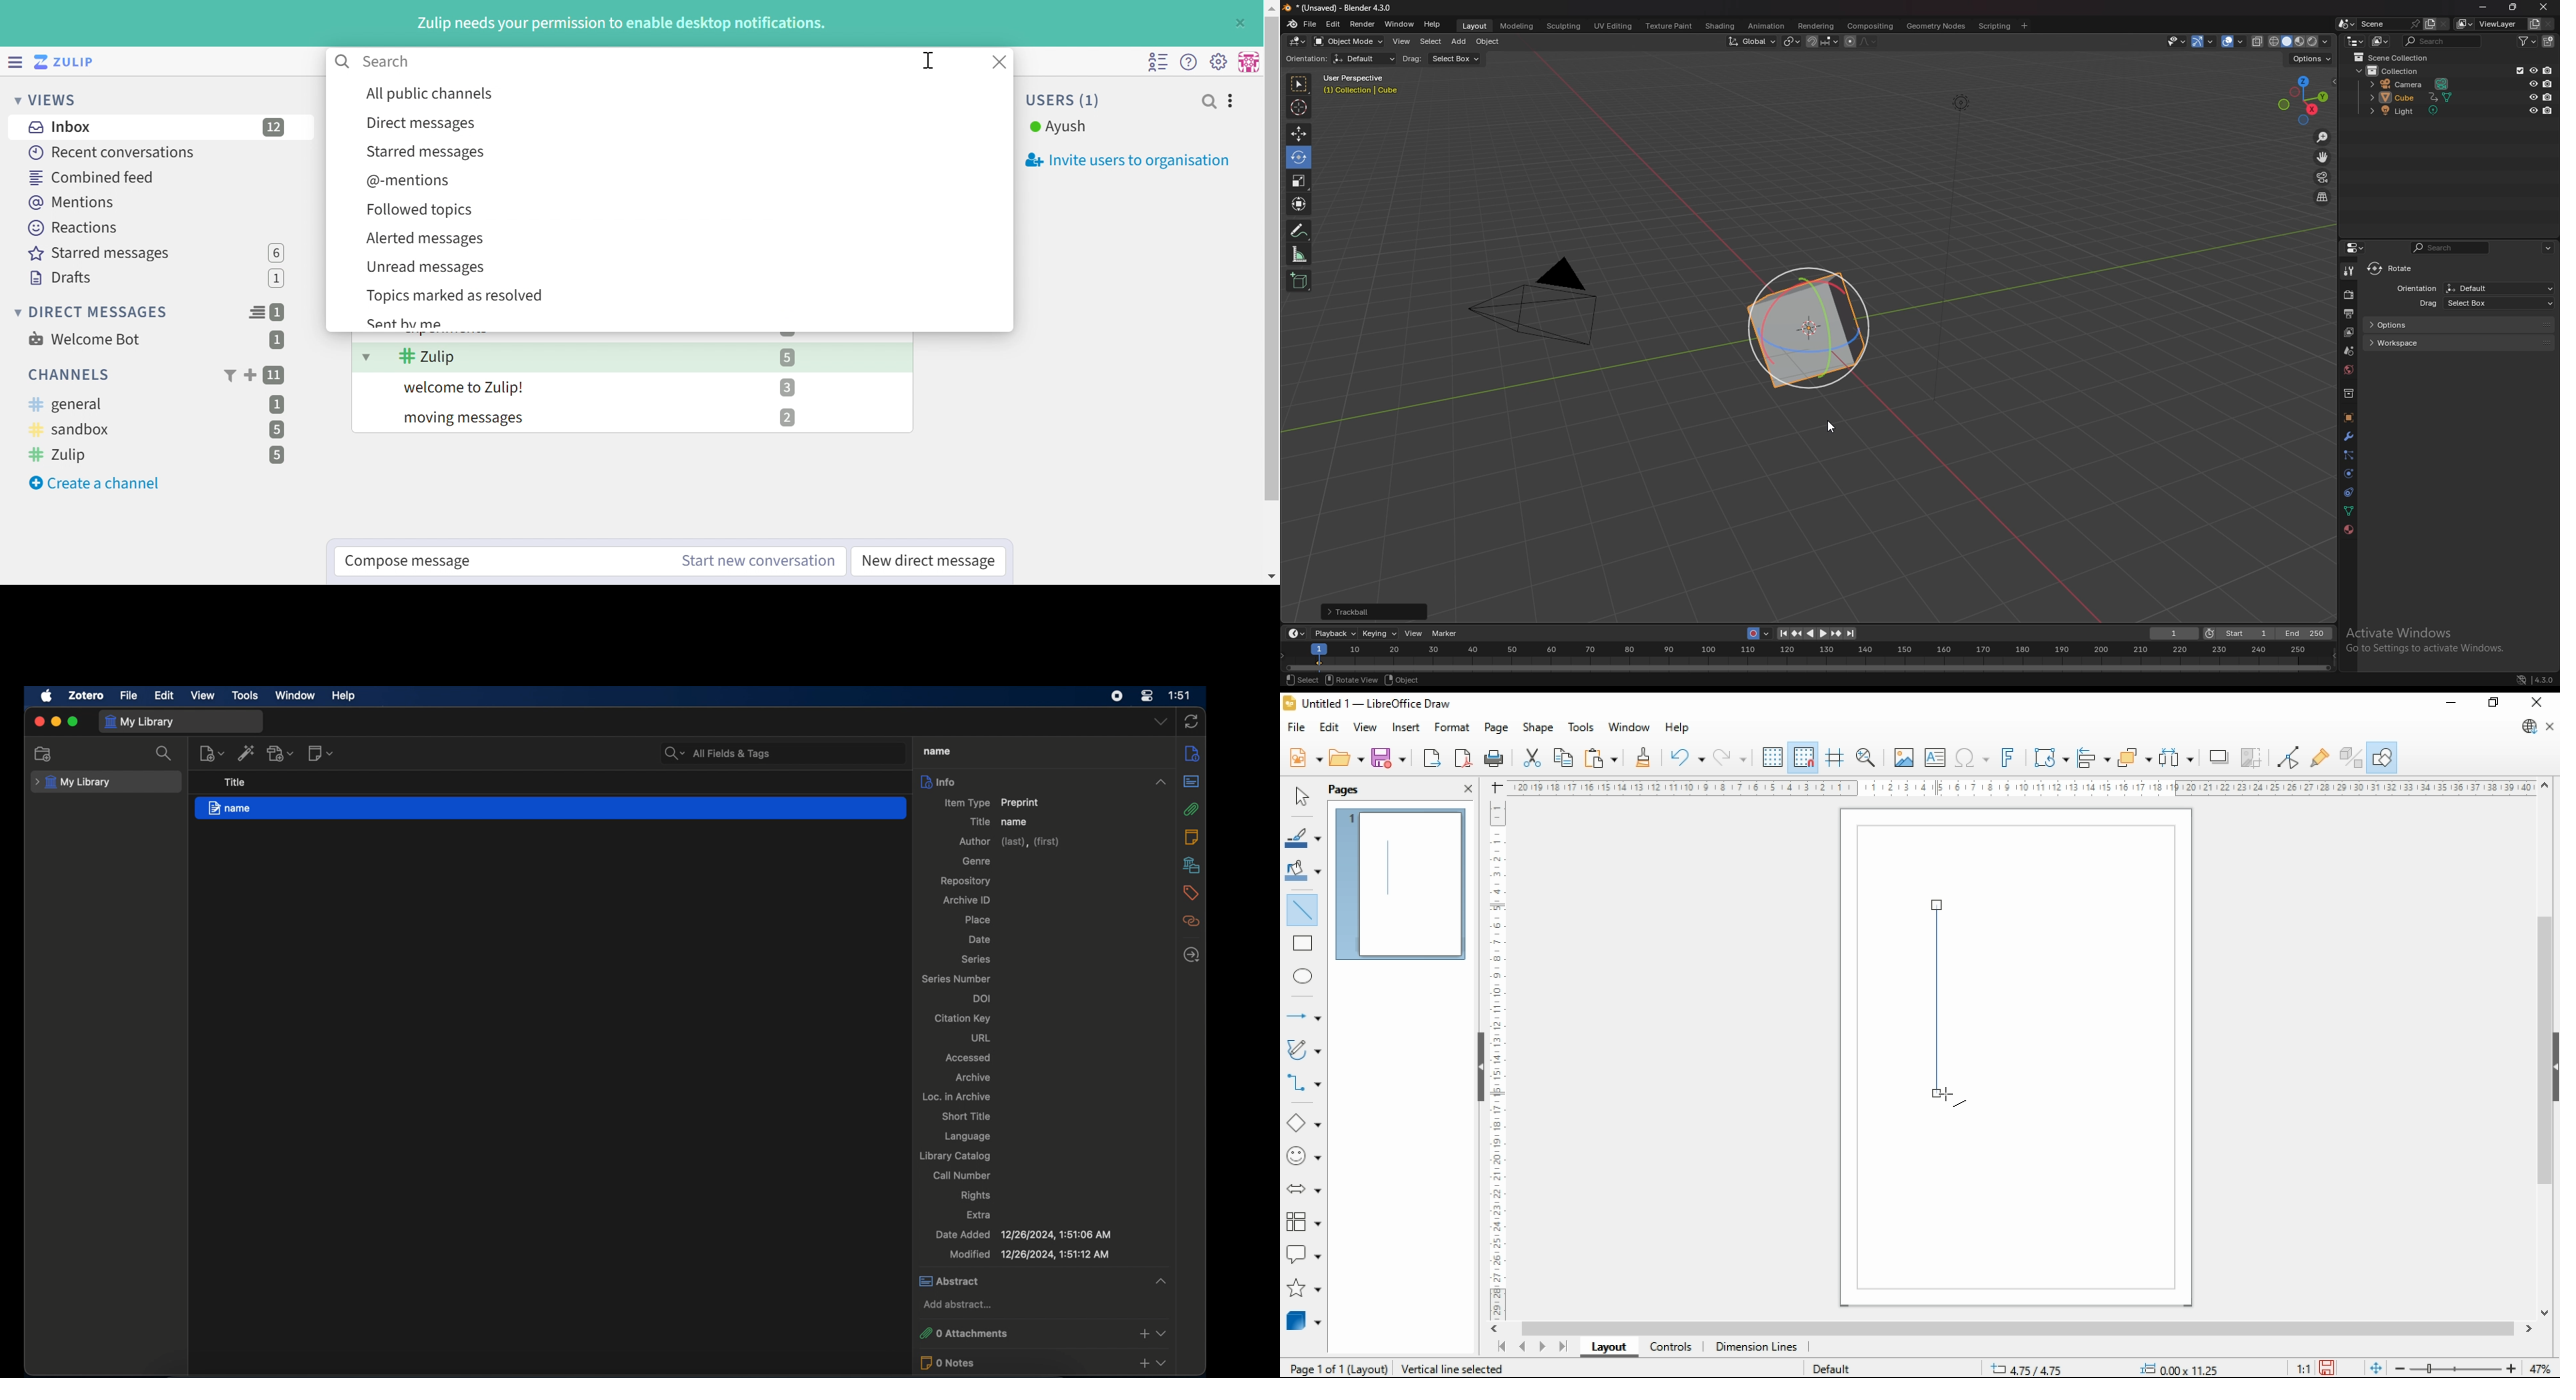 The image size is (2576, 1400). What do you see at coordinates (1190, 61) in the screenshot?
I see `Help menu` at bounding box center [1190, 61].